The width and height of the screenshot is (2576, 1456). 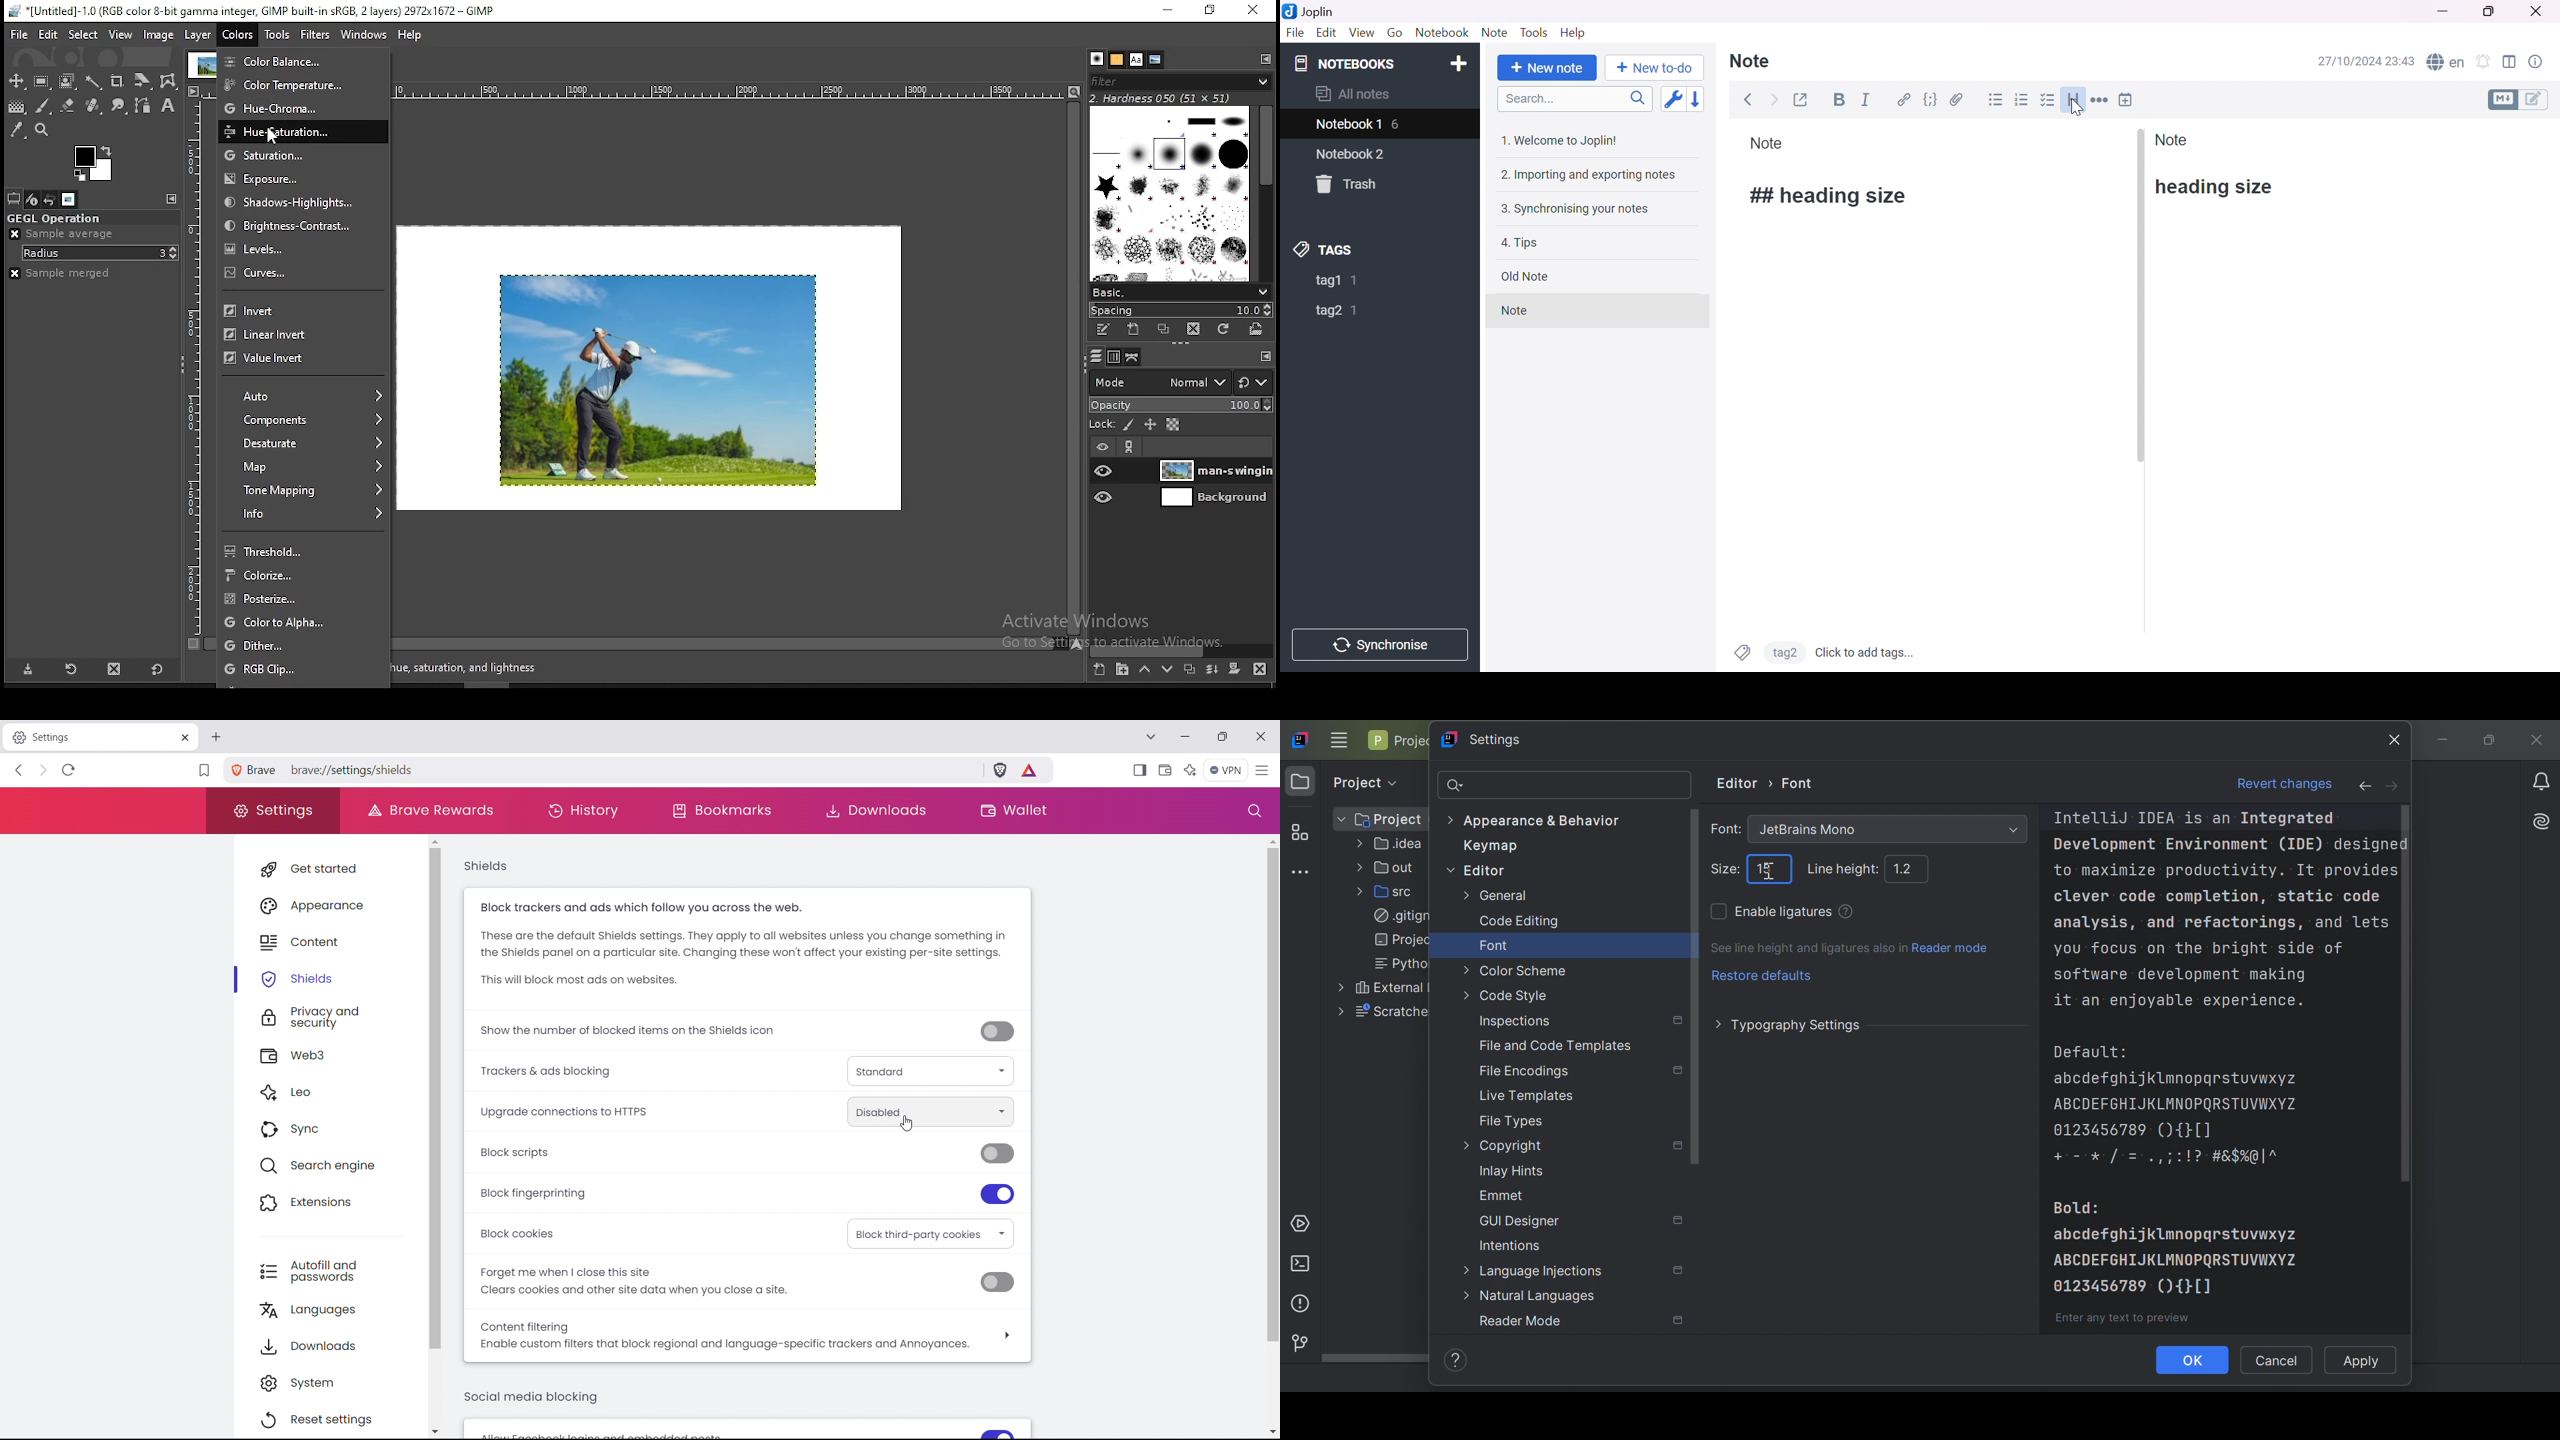 I want to click on Help/info icon, so click(x=1459, y=1361).